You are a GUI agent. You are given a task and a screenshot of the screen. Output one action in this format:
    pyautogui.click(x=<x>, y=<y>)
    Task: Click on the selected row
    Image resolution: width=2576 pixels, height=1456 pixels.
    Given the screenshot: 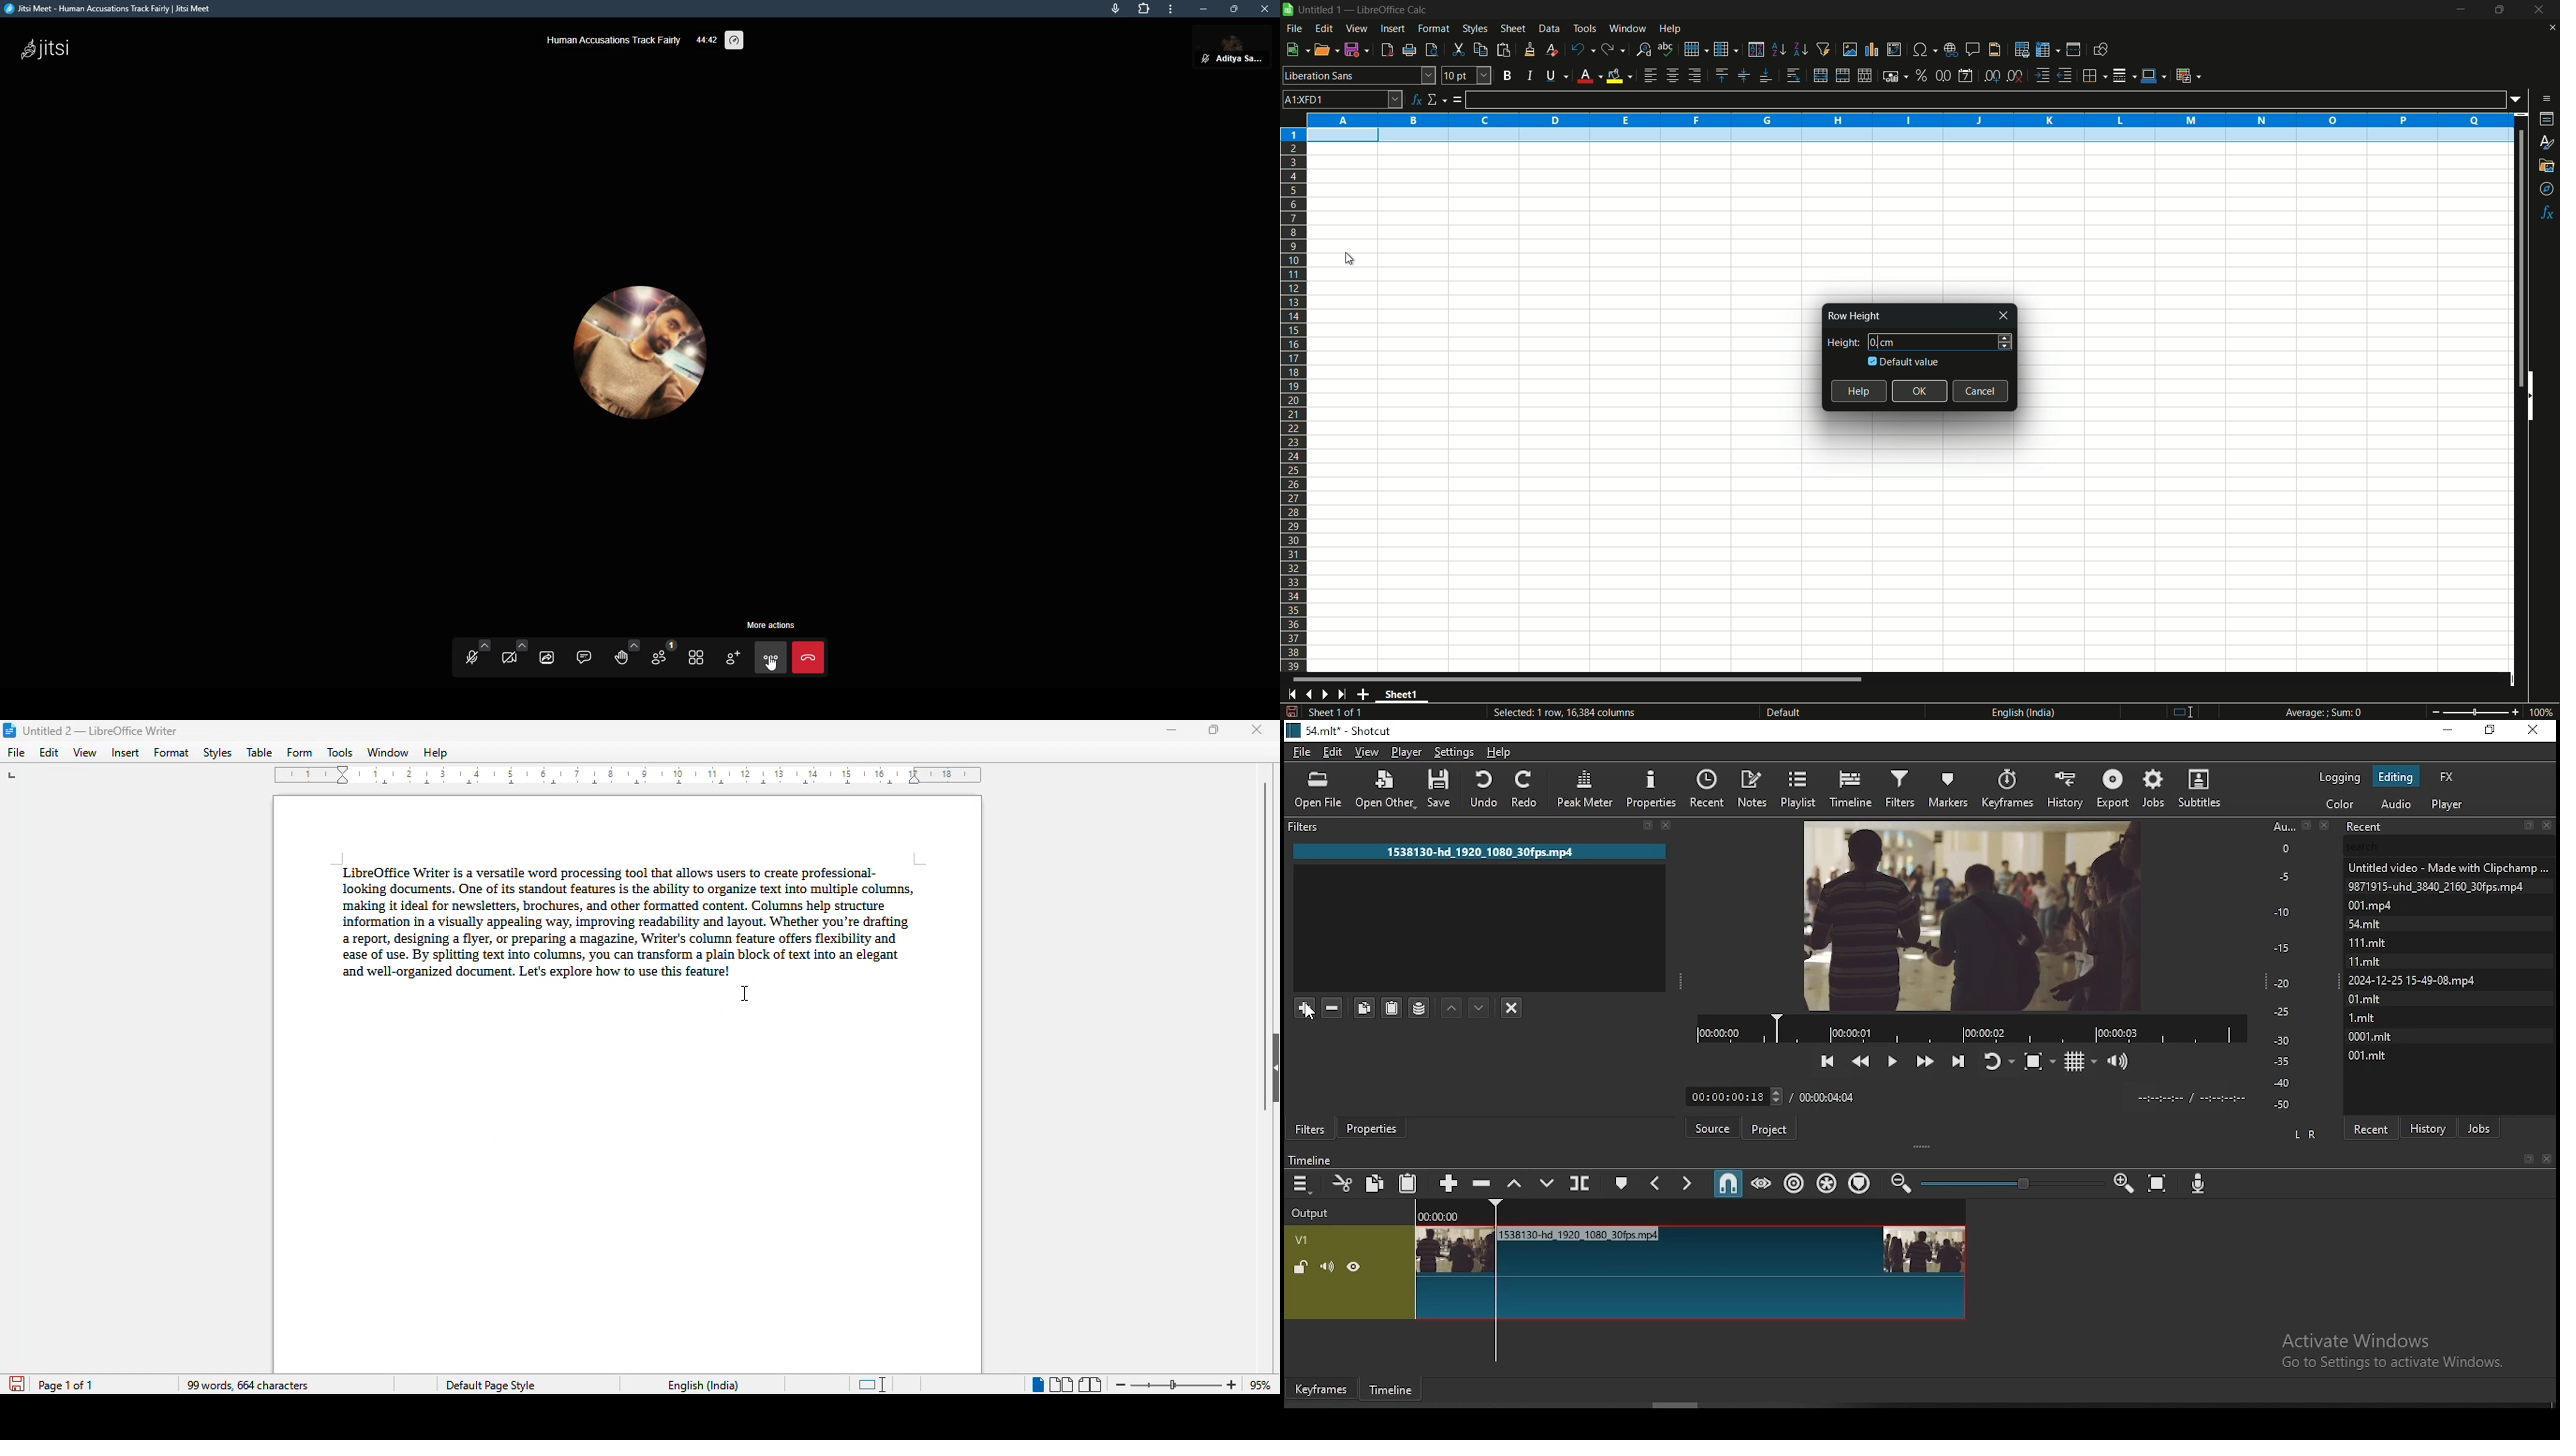 What is the action you would take?
    pyautogui.click(x=1905, y=136)
    